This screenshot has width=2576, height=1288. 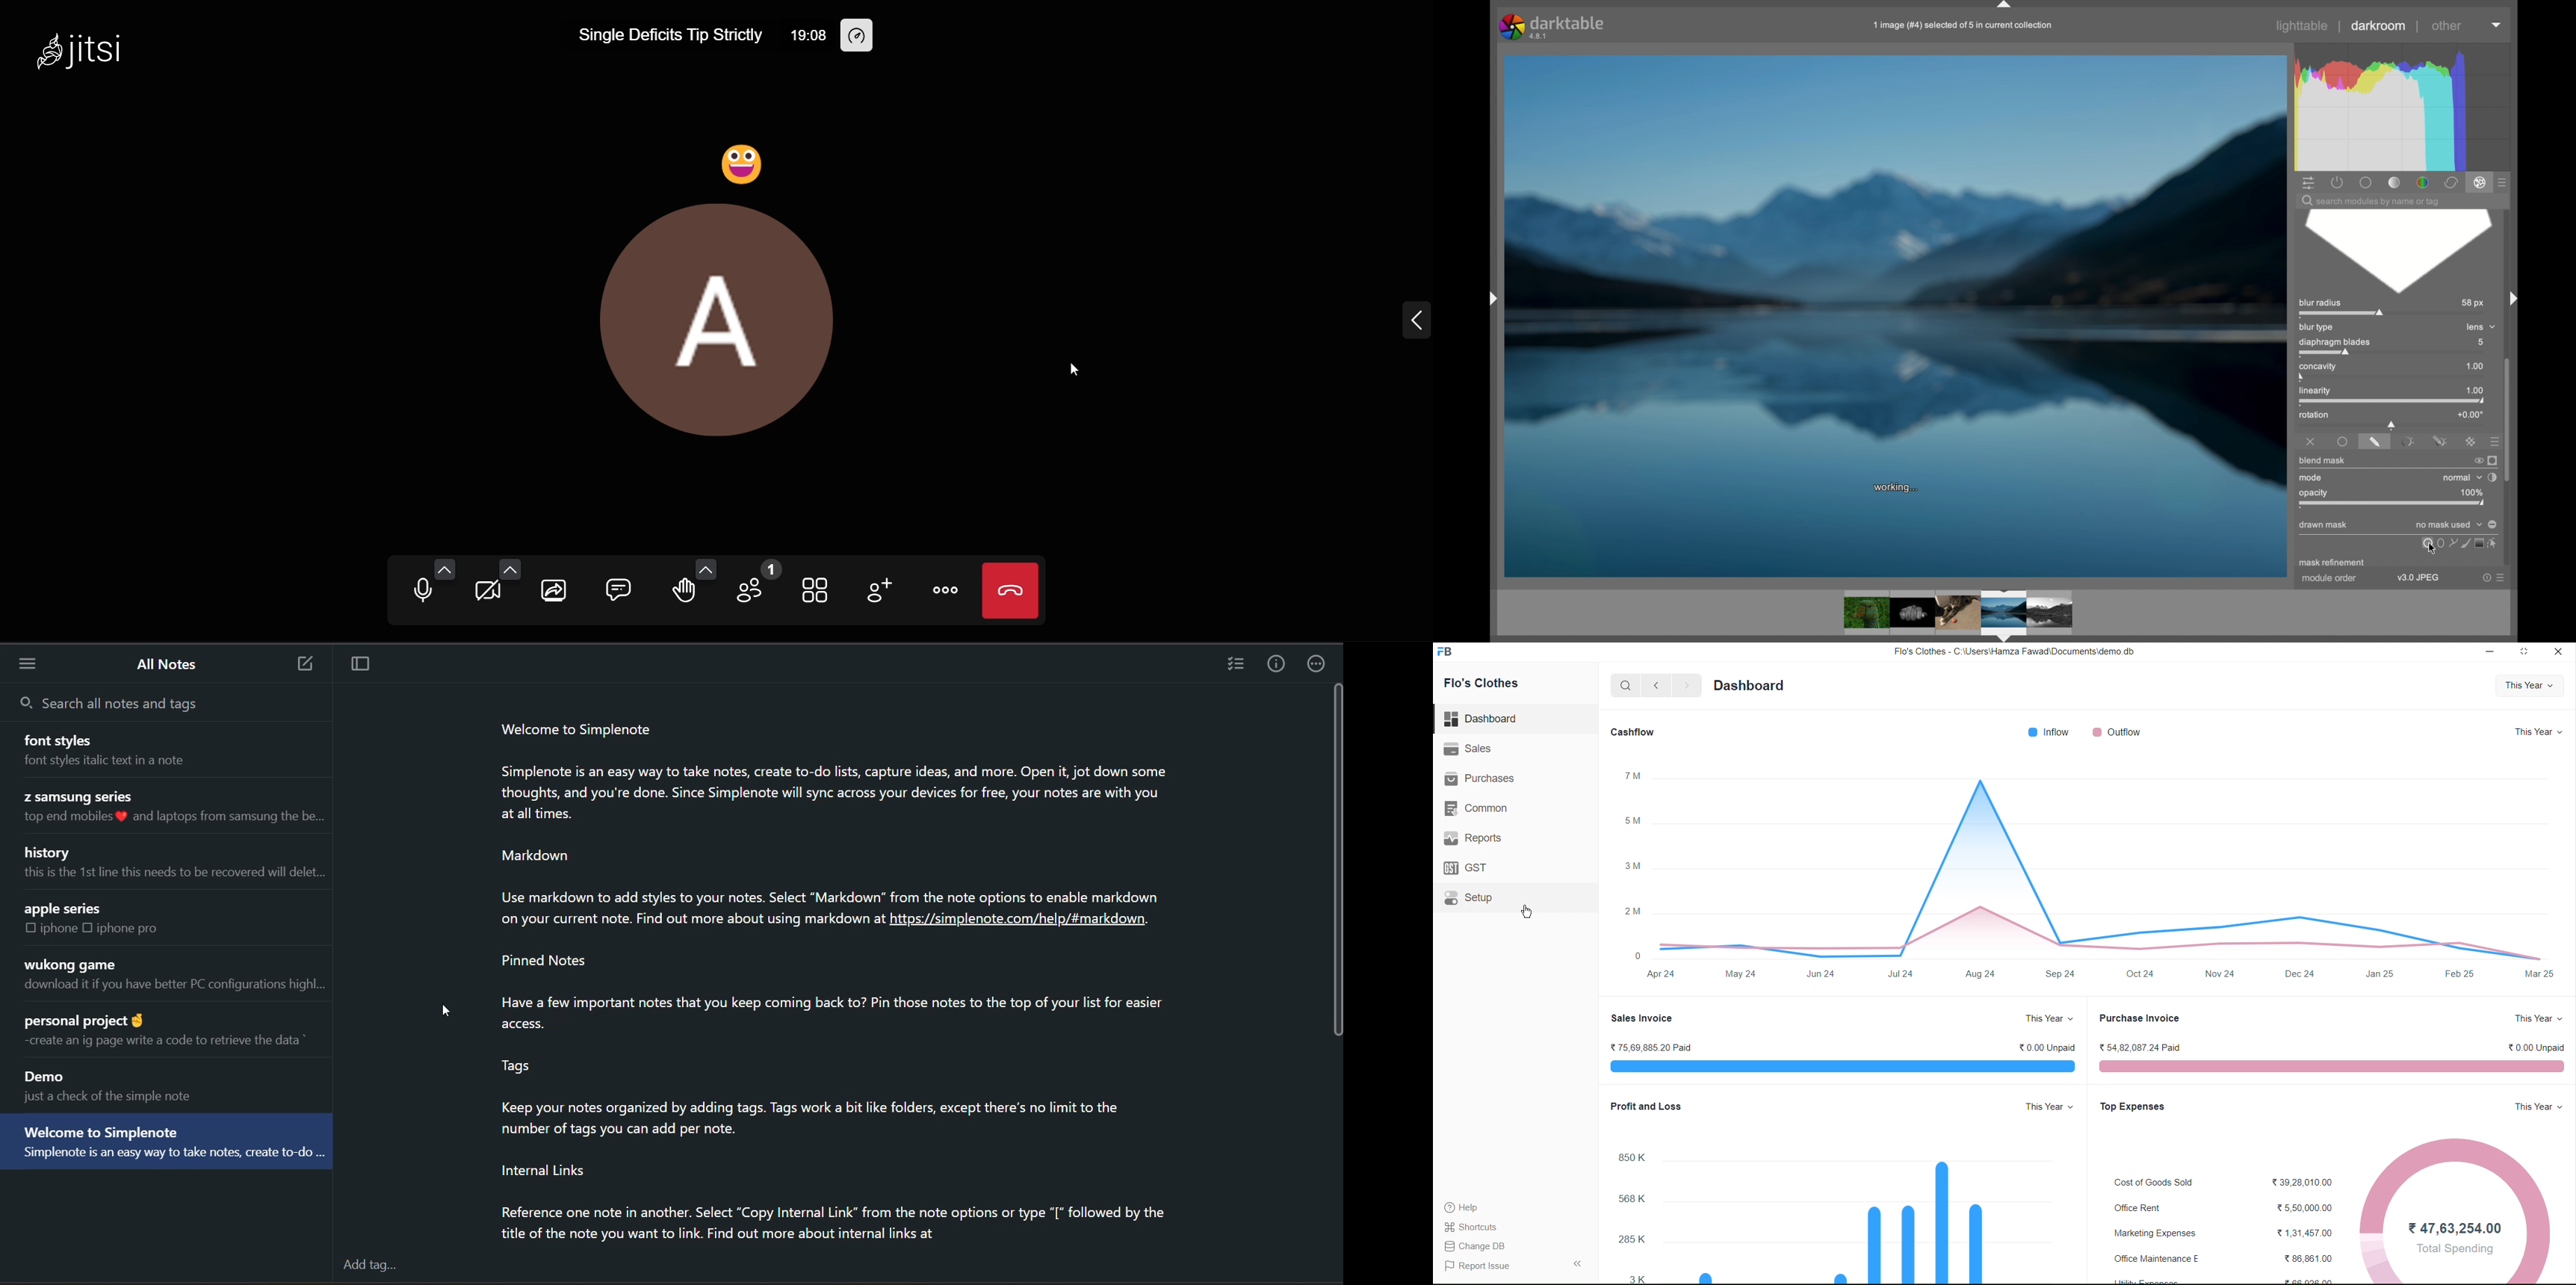 I want to click on 58 px, so click(x=2472, y=303).